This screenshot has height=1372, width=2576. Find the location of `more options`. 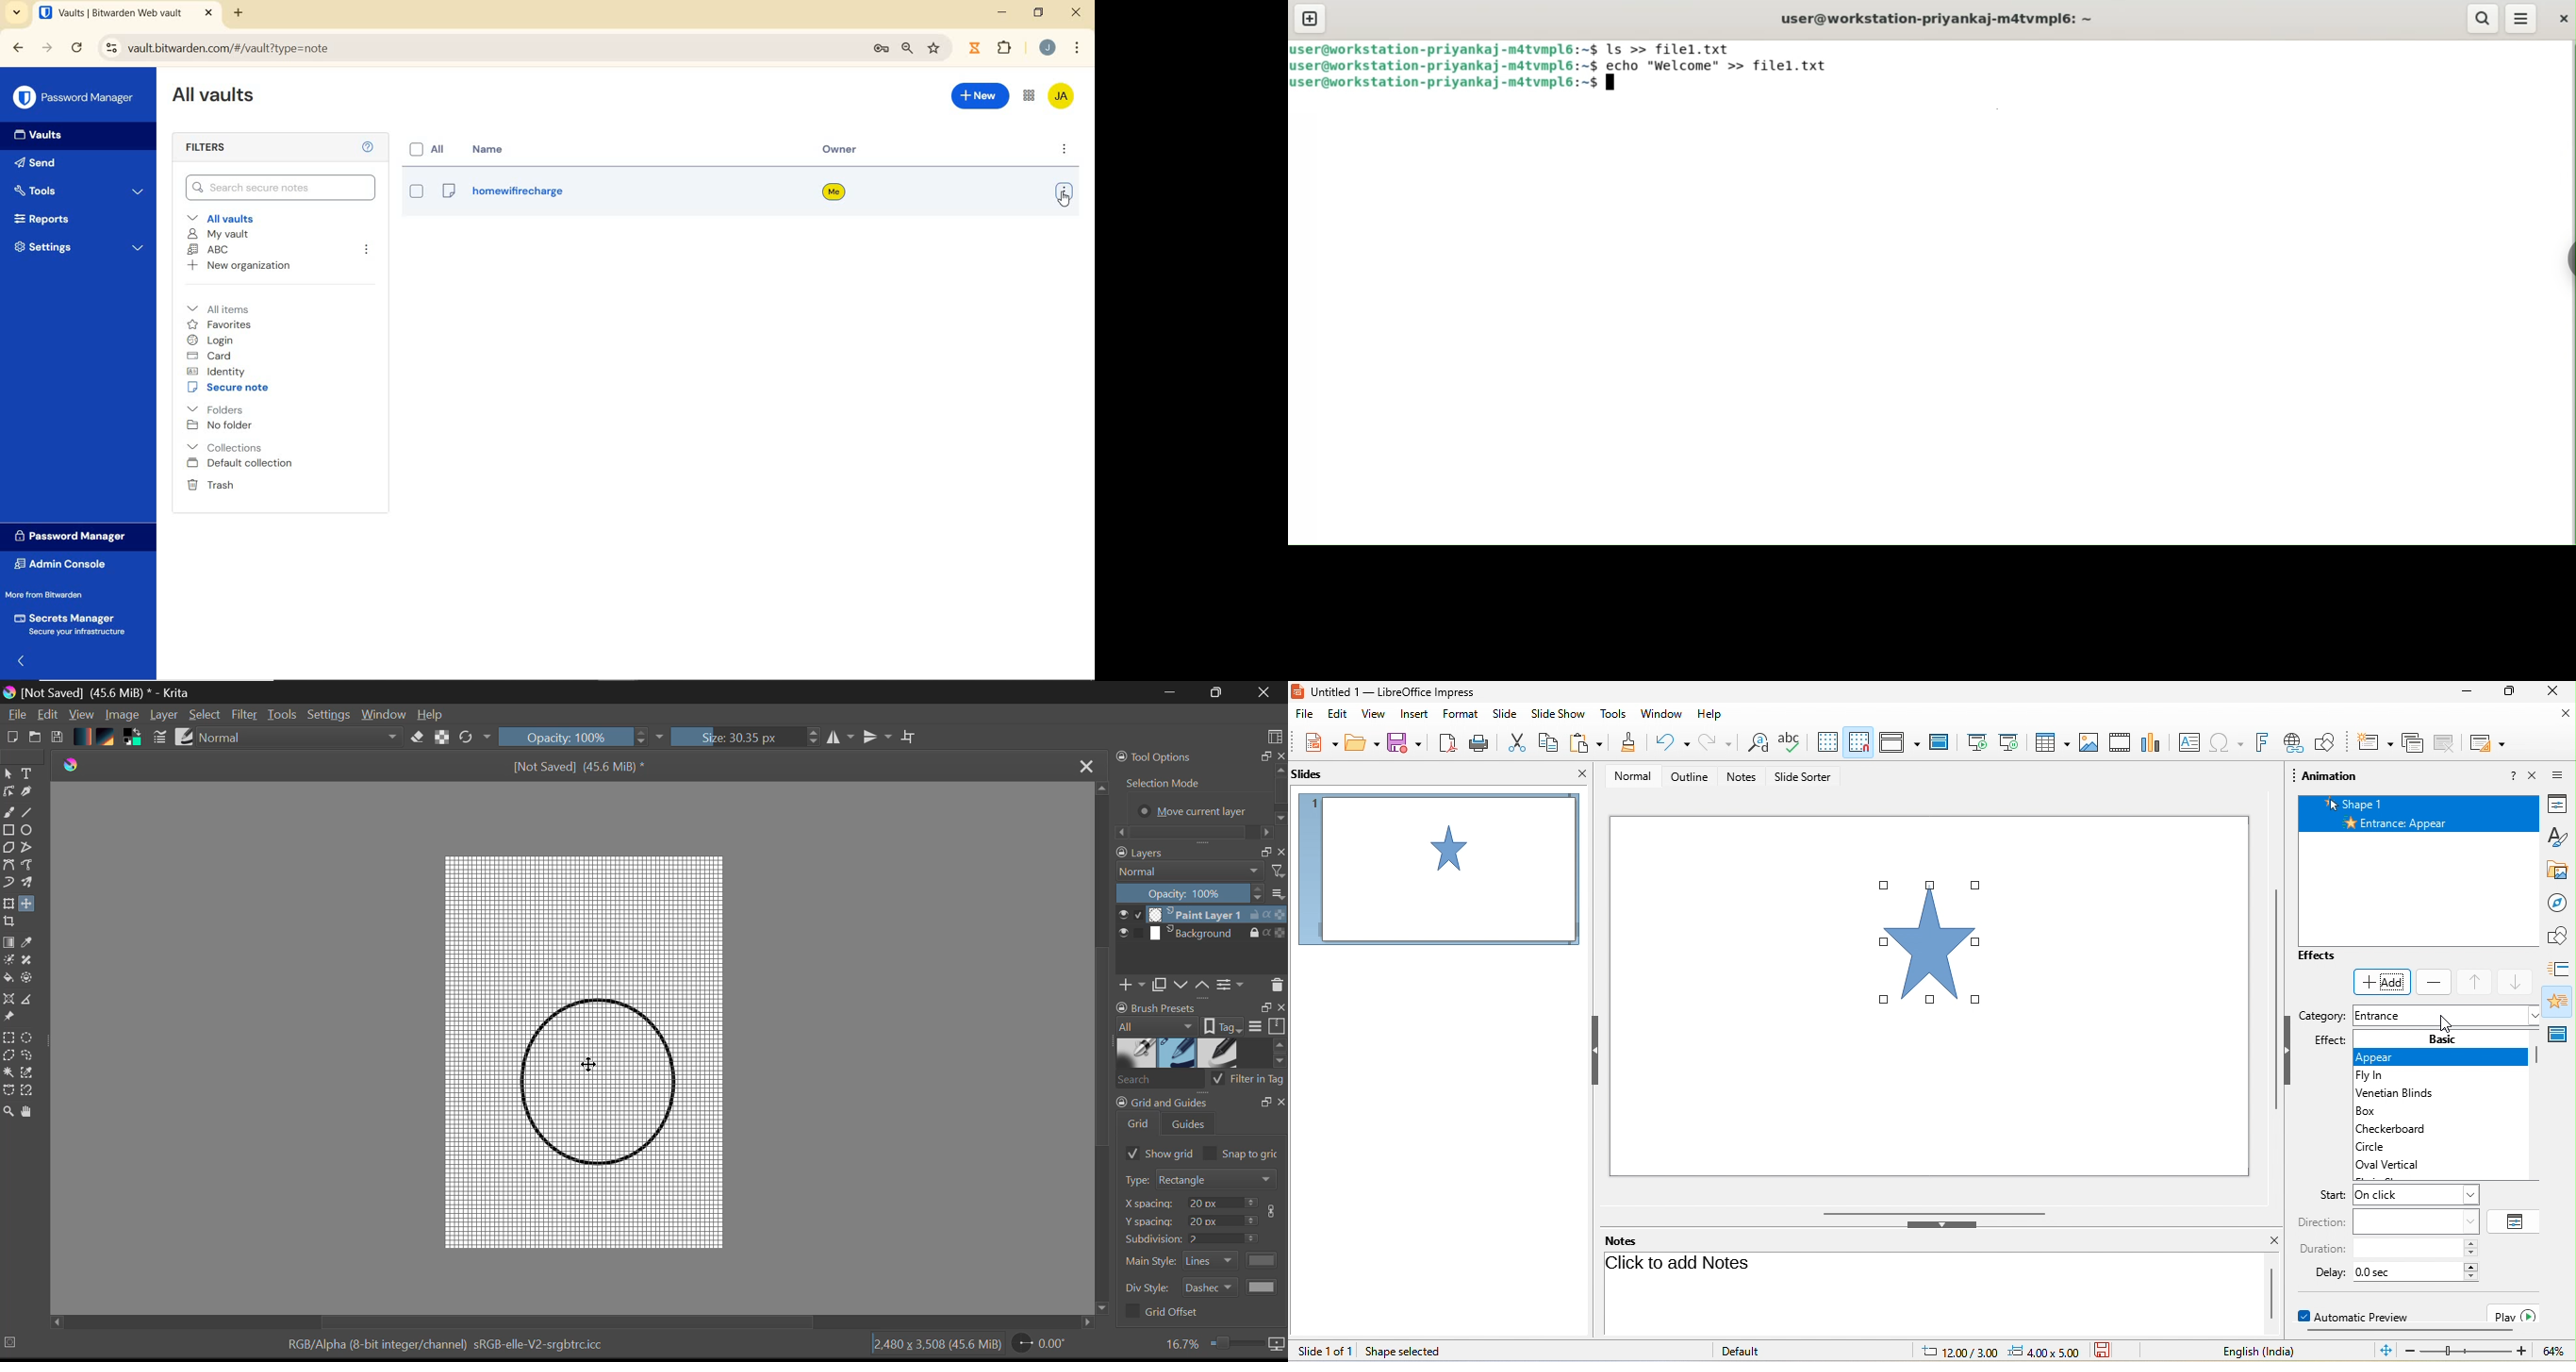

more options is located at coordinates (1064, 150).